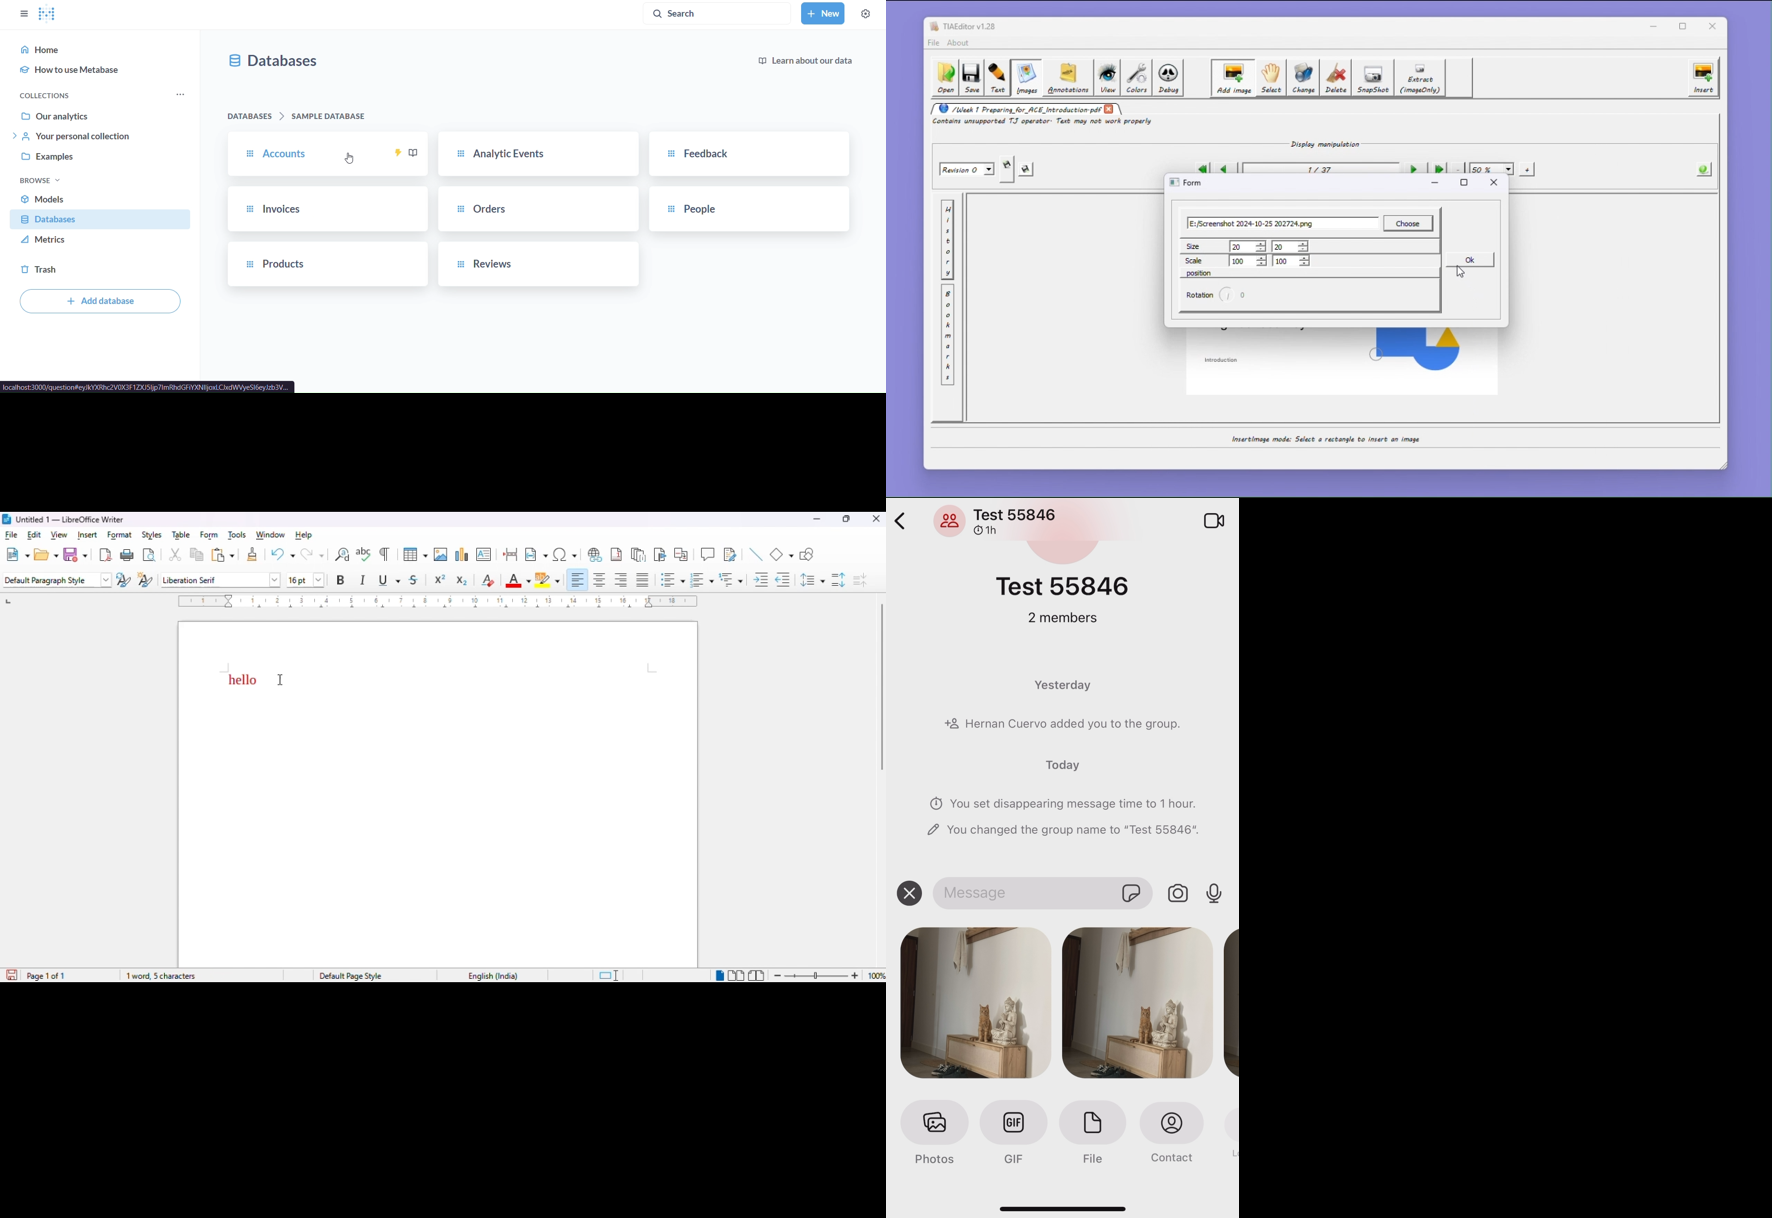 This screenshot has height=1232, width=1792. Describe the element at coordinates (462, 554) in the screenshot. I see `insert chart` at that location.